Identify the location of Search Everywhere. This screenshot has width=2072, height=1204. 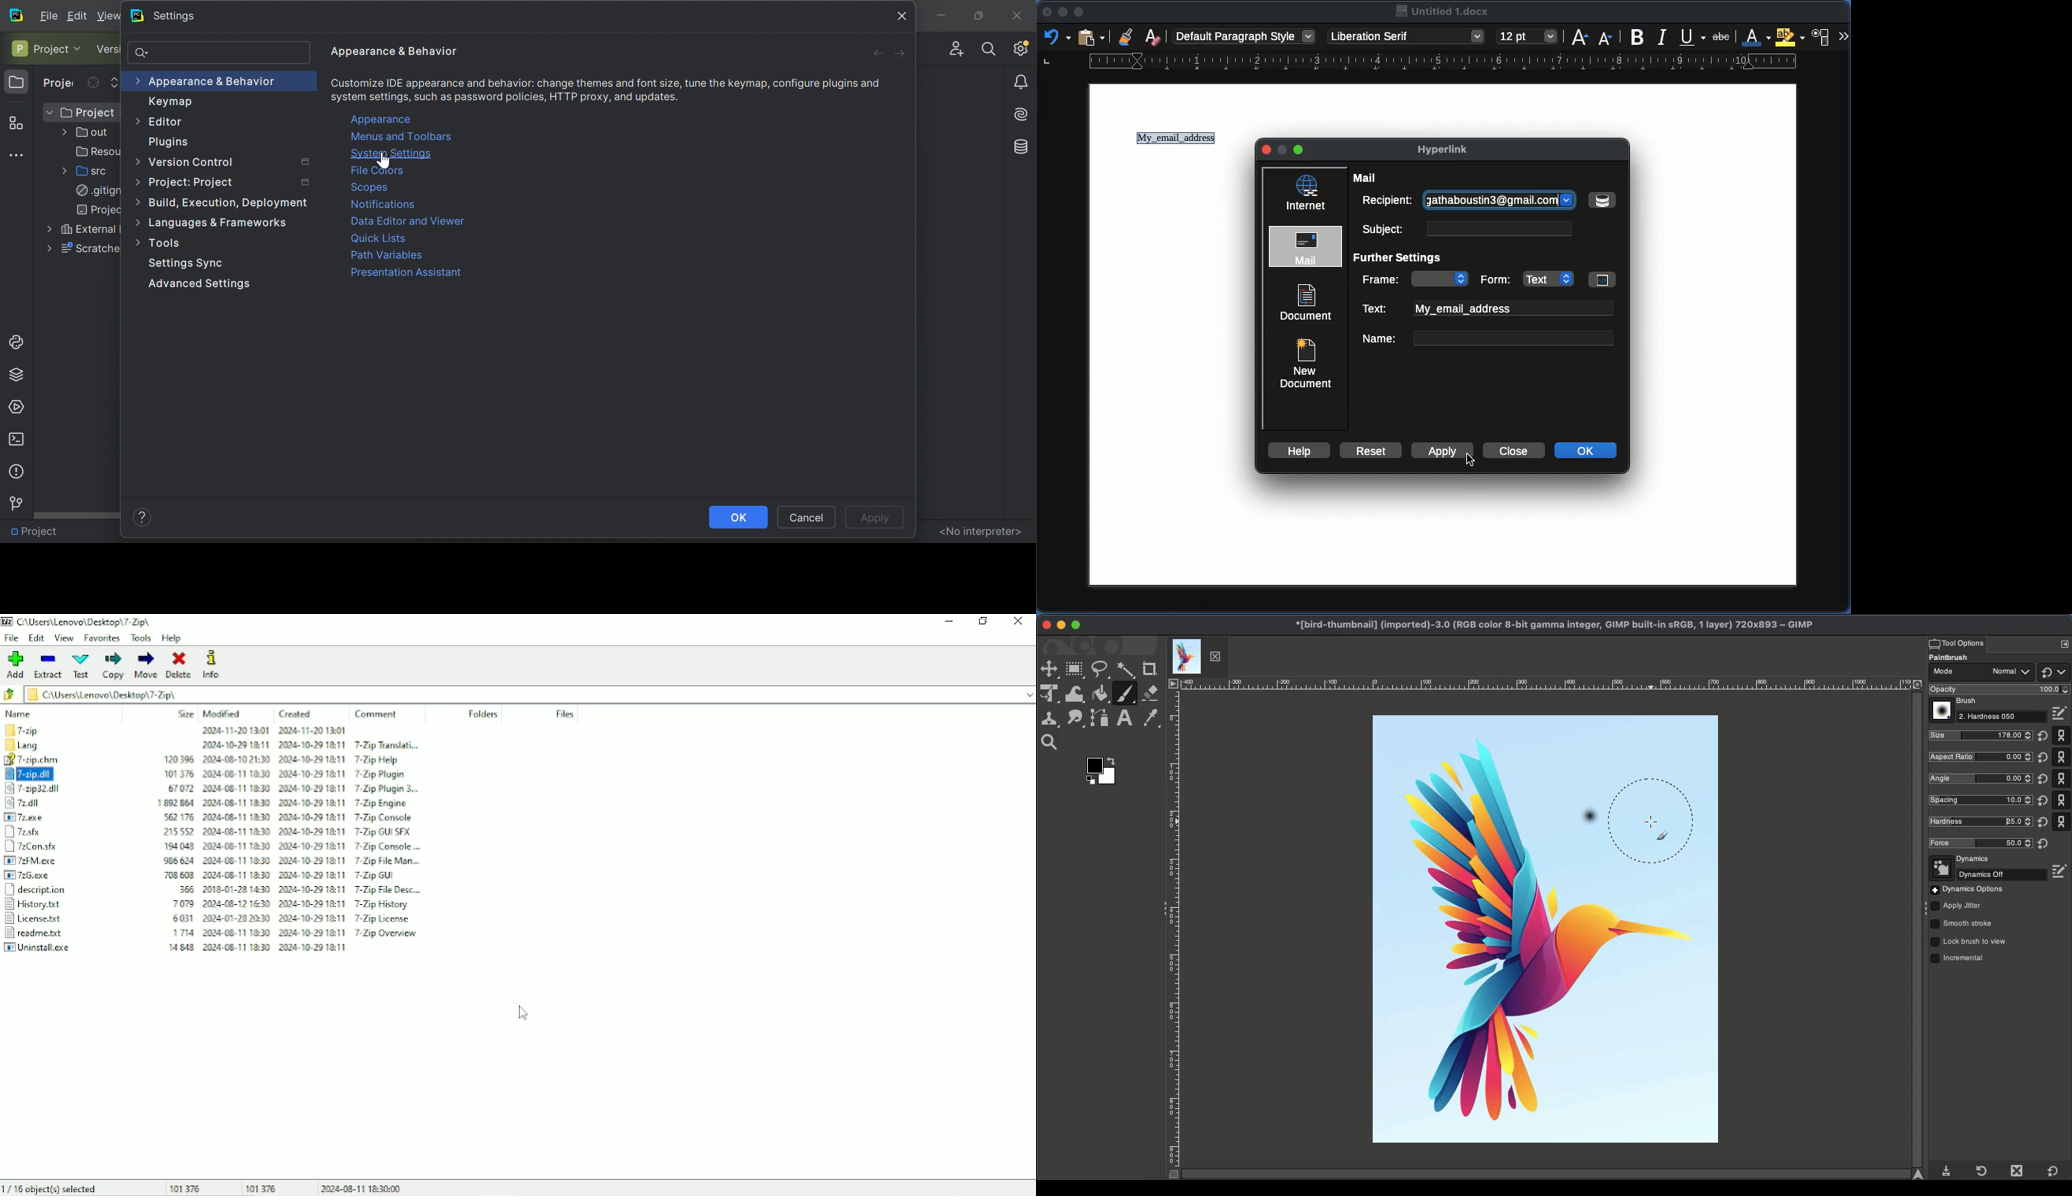
(989, 48).